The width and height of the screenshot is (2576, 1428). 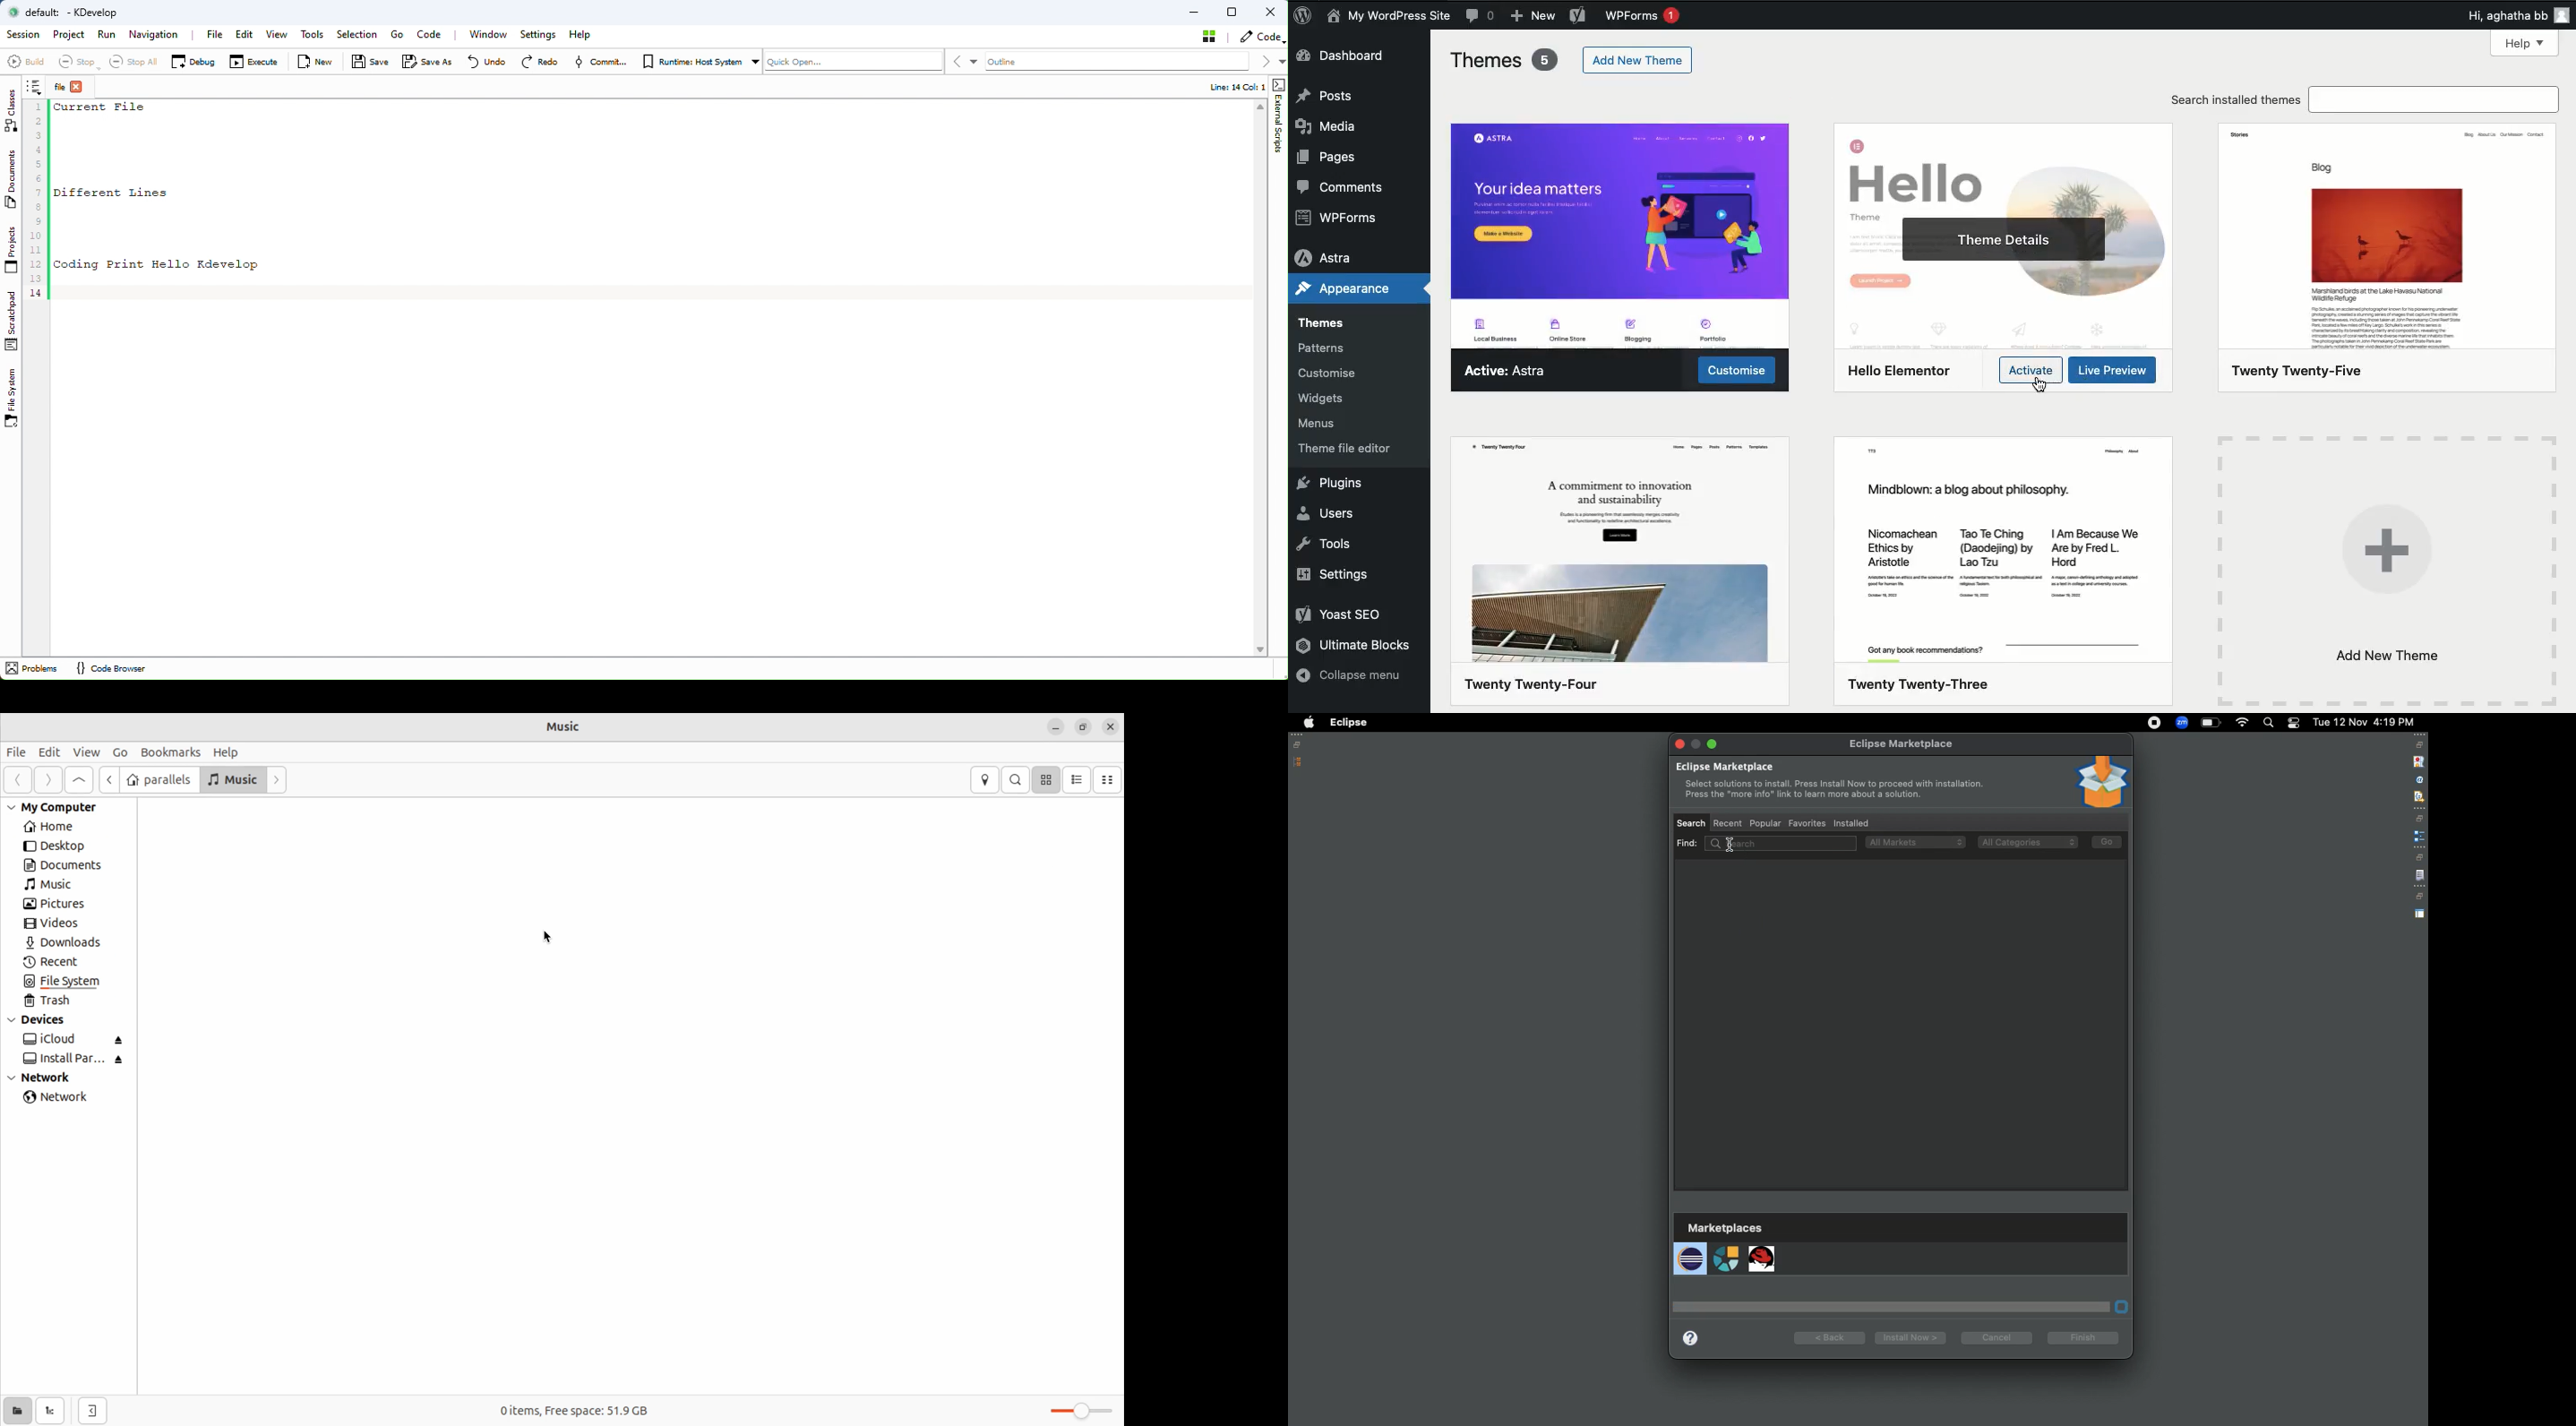 What do you see at coordinates (1322, 397) in the screenshot?
I see `Widgets` at bounding box center [1322, 397].